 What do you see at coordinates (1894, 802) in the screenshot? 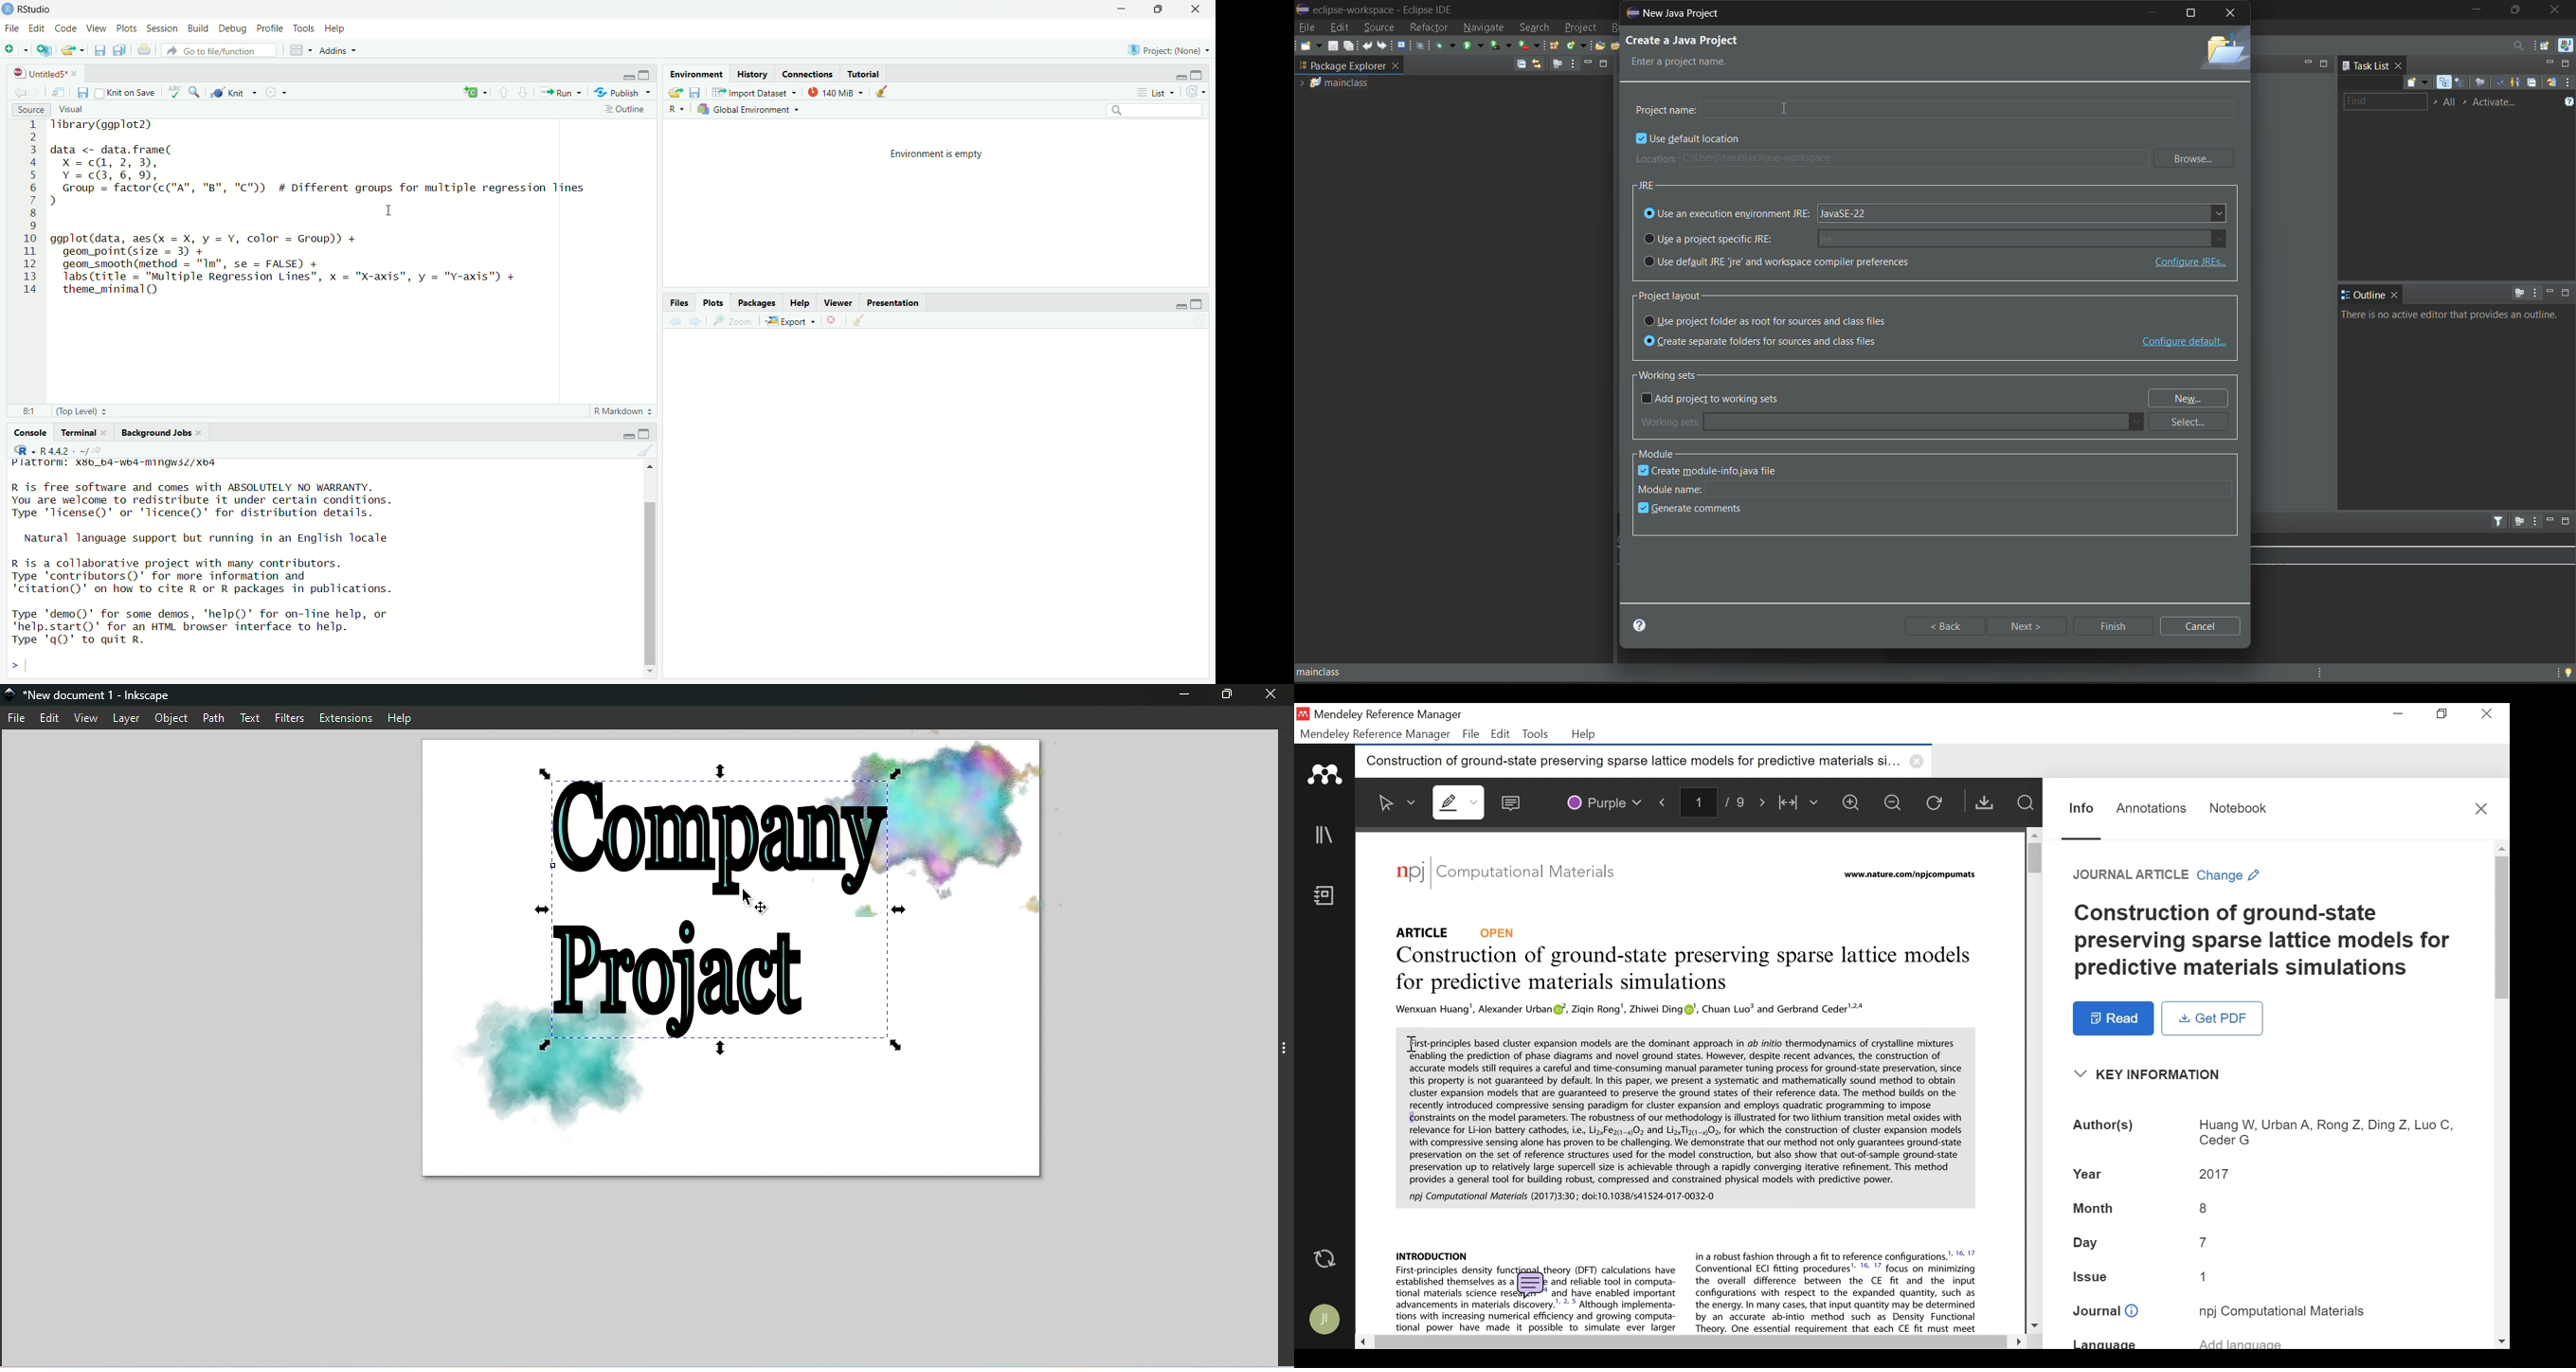
I see `Zoom out` at bounding box center [1894, 802].